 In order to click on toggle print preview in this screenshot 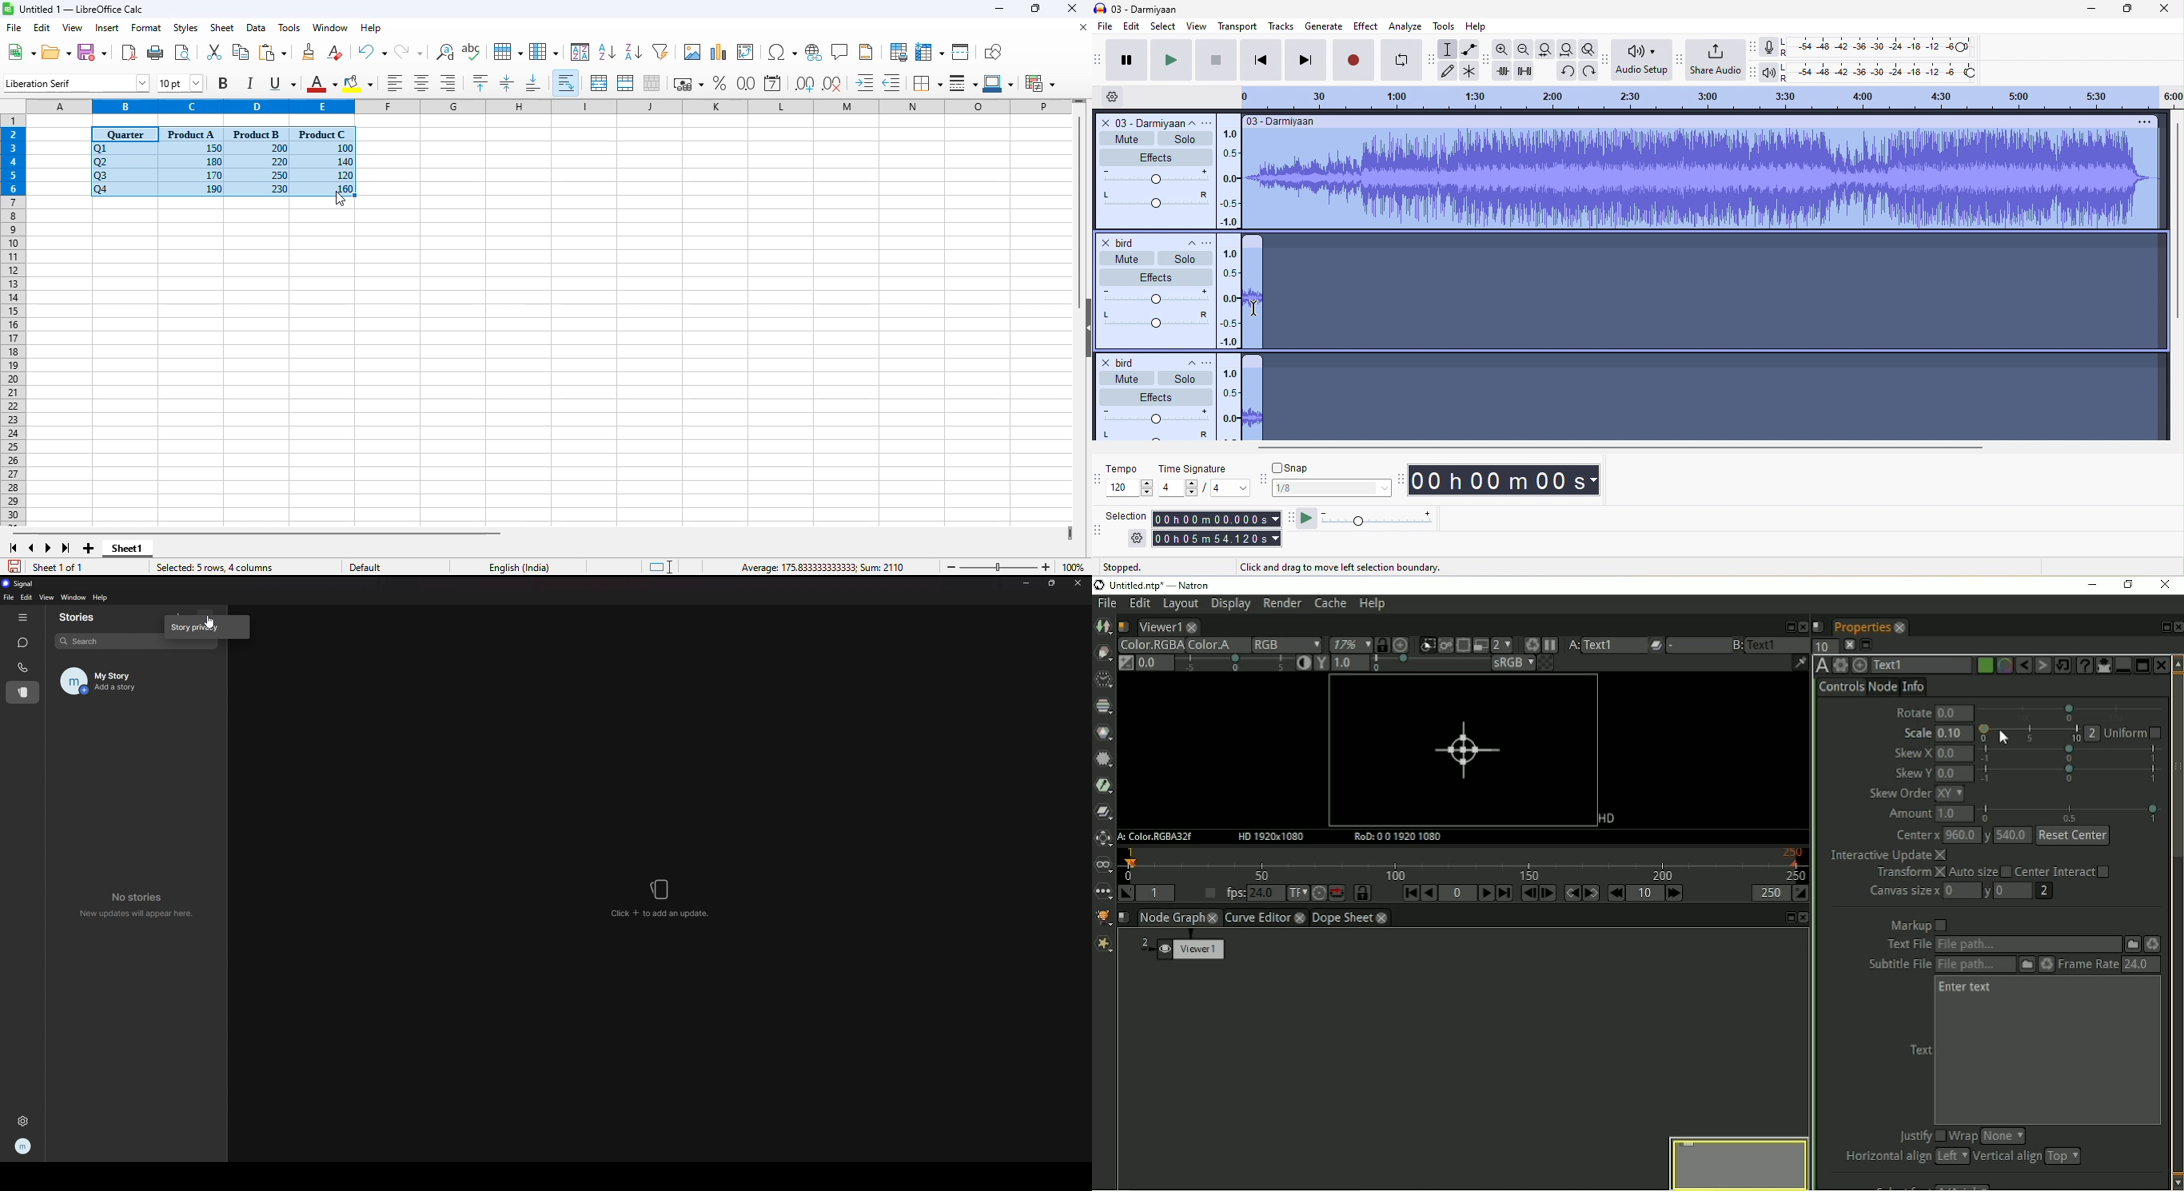, I will do `click(182, 53)`.